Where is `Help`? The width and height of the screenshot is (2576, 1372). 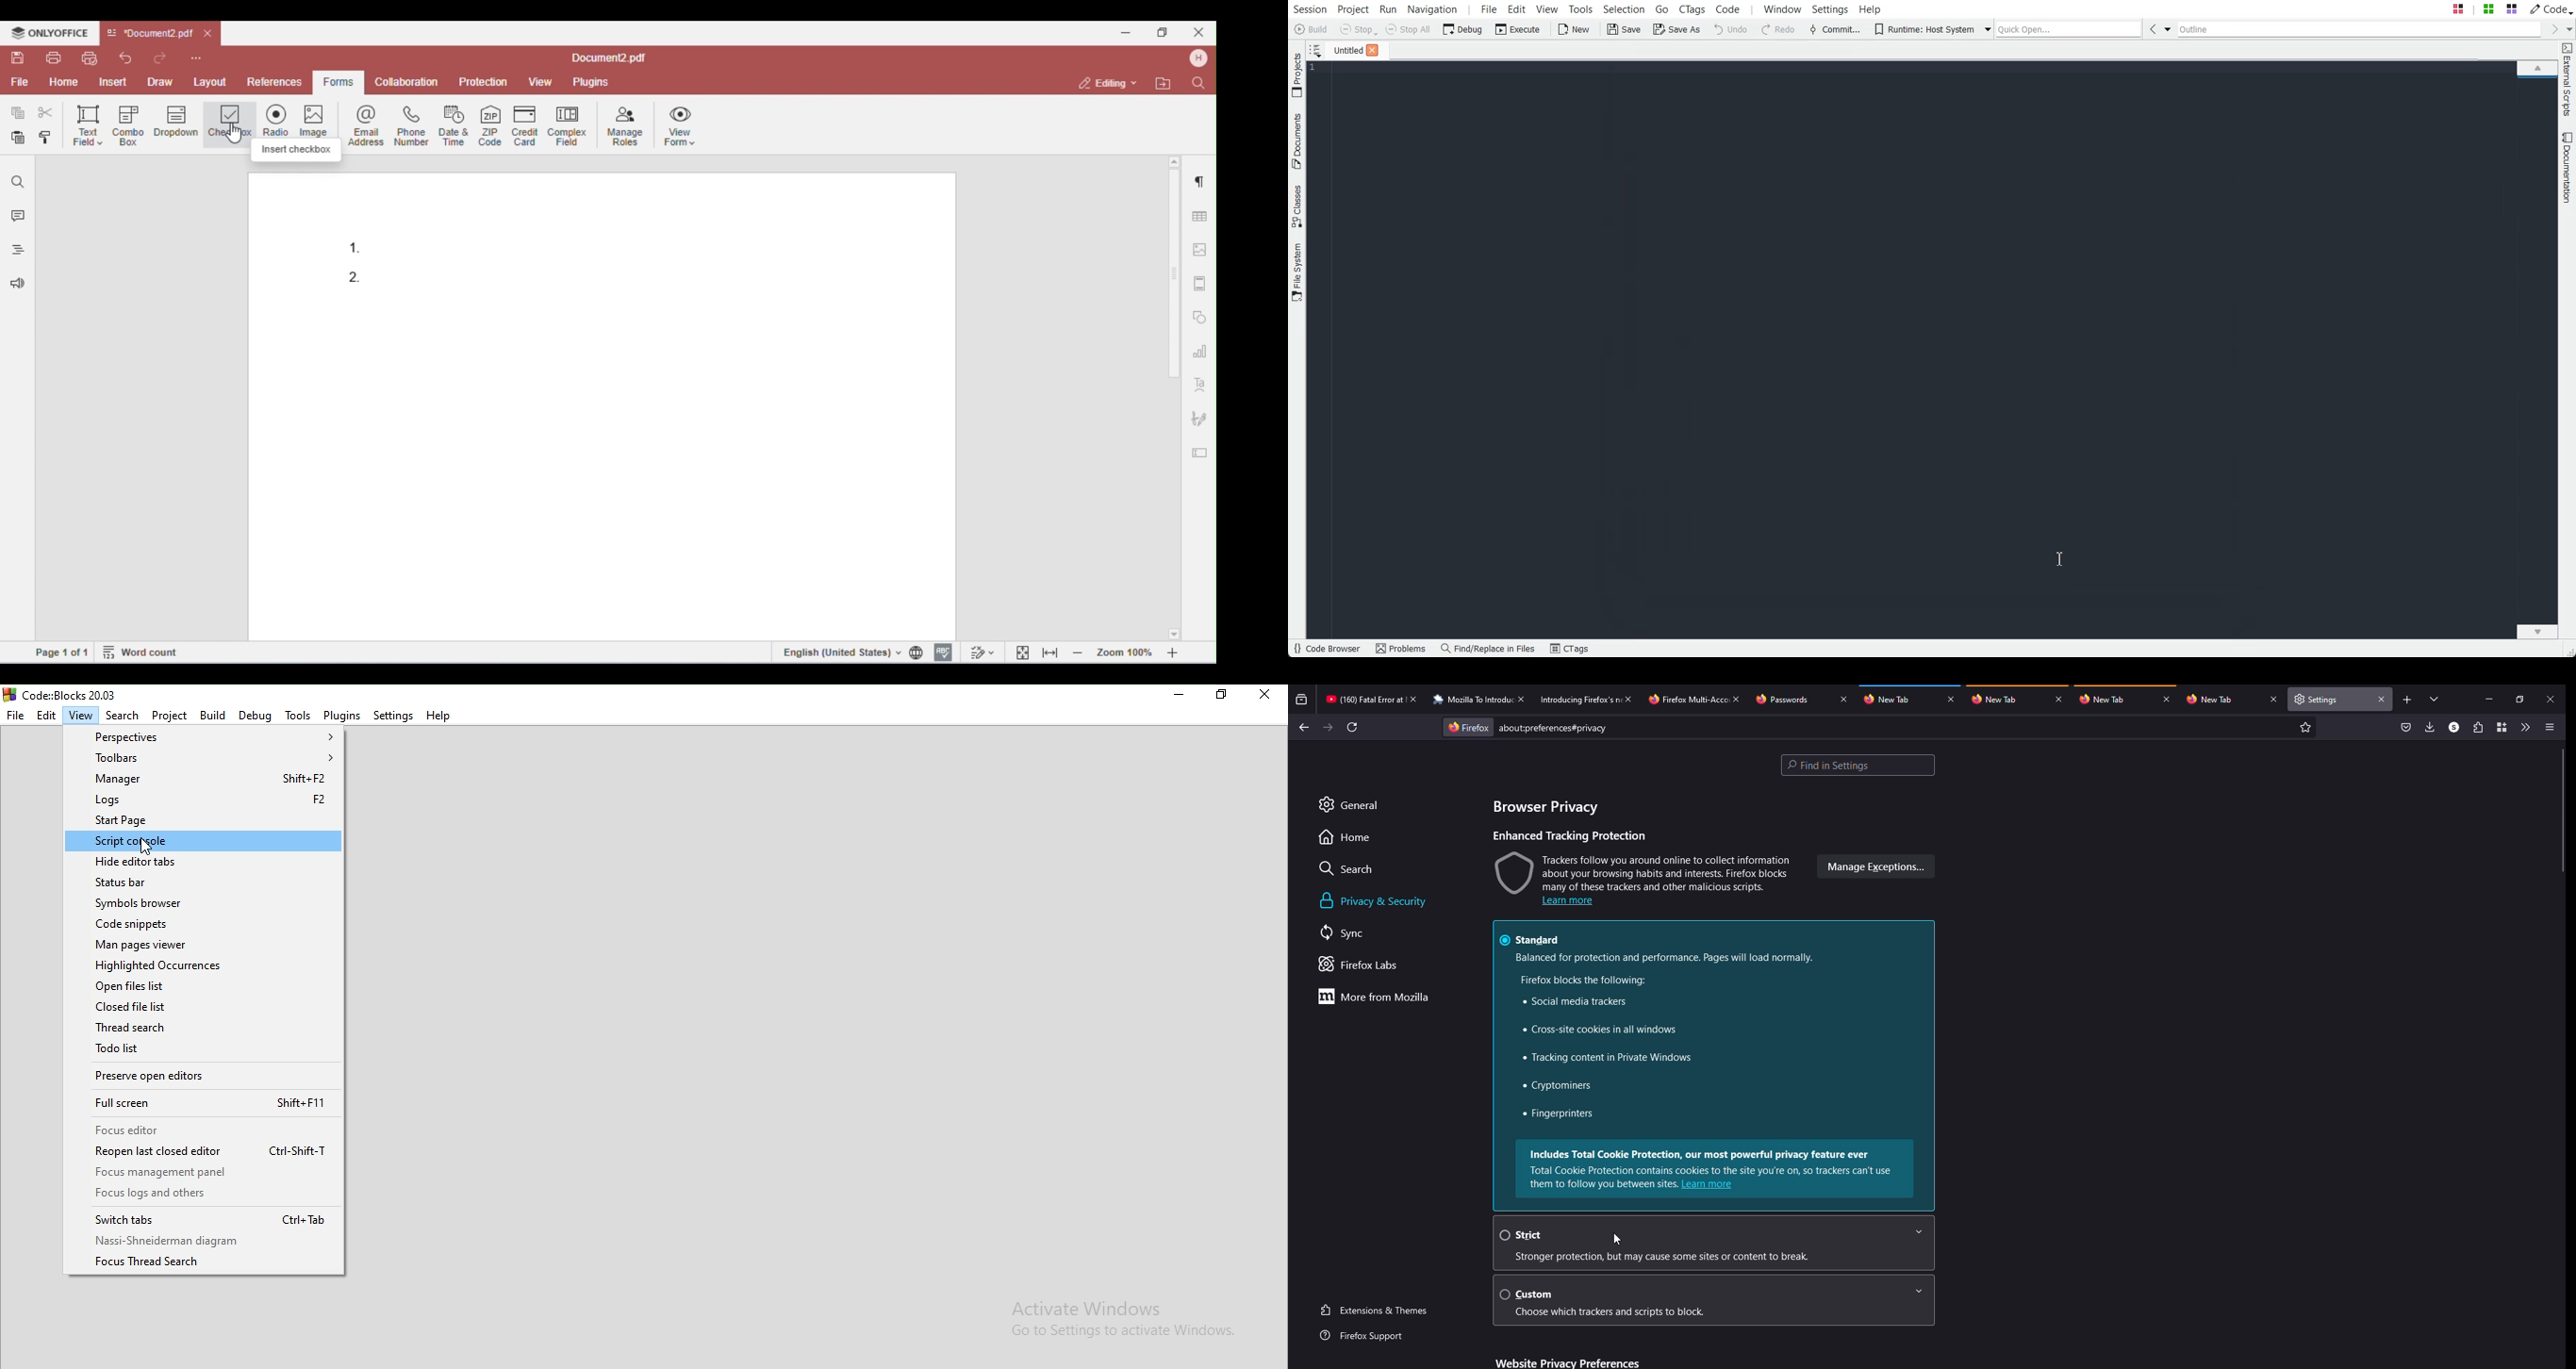
Help is located at coordinates (438, 715).